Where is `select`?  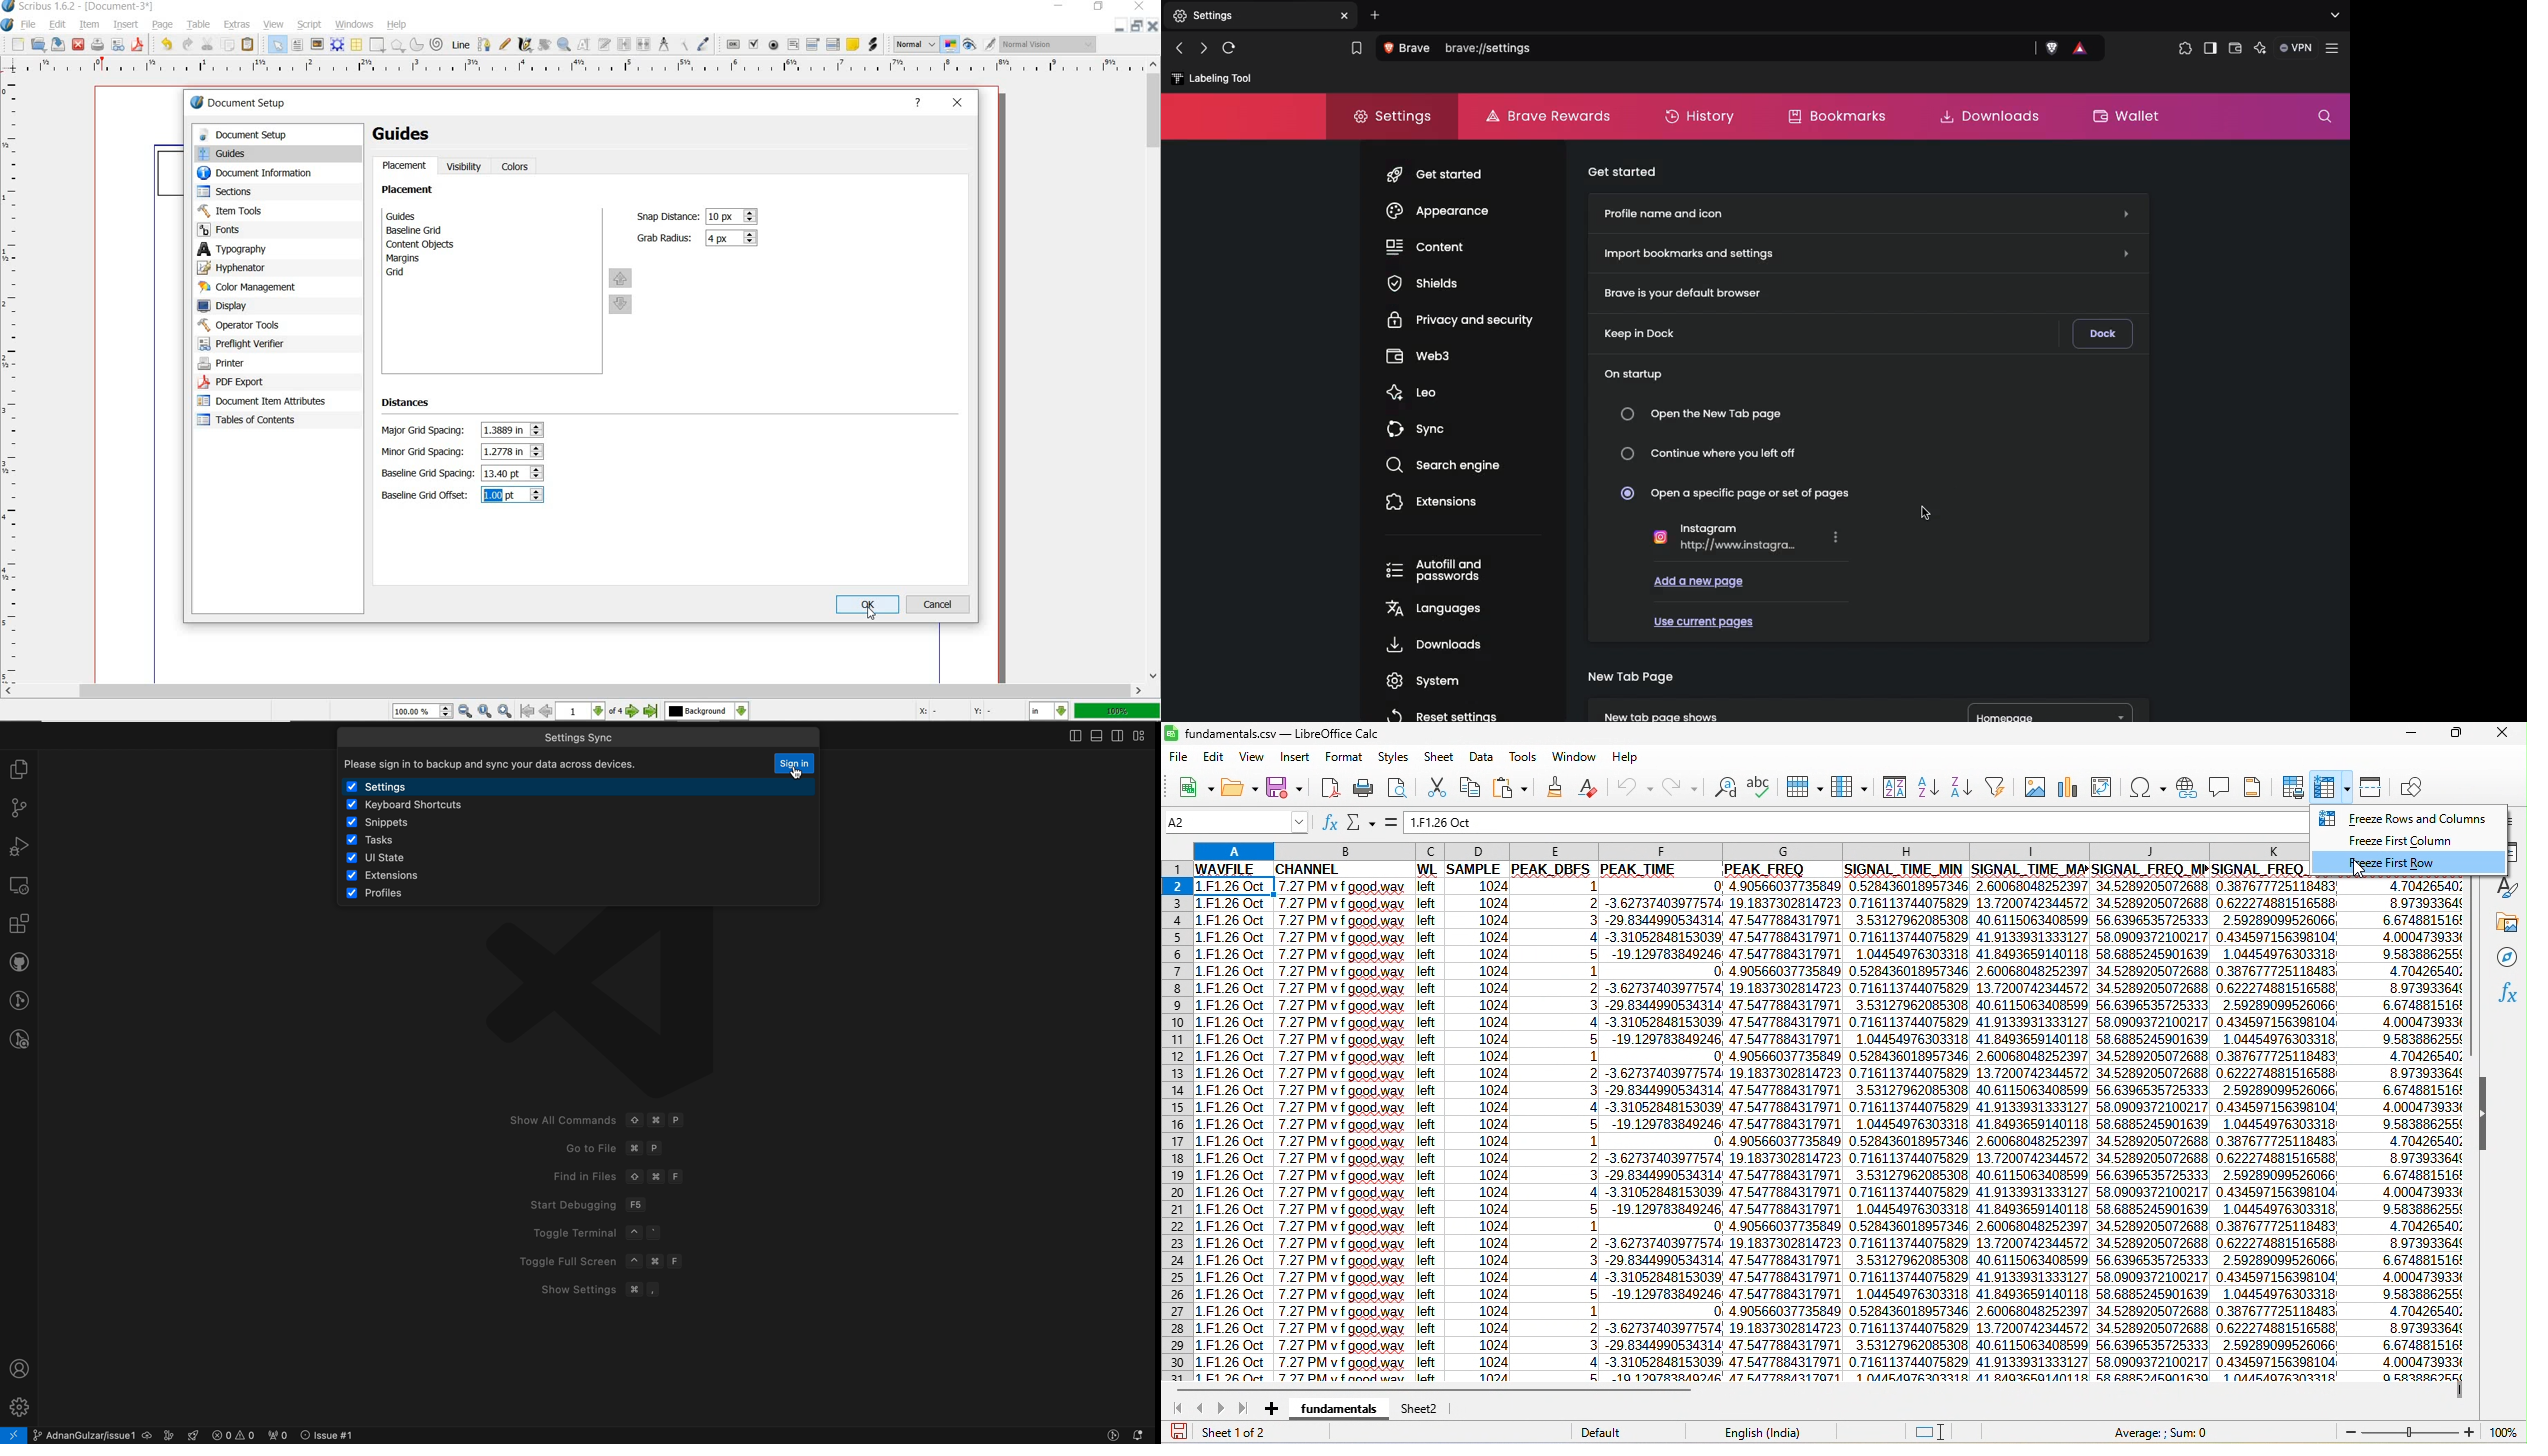
select is located at coordinates (279, 47).